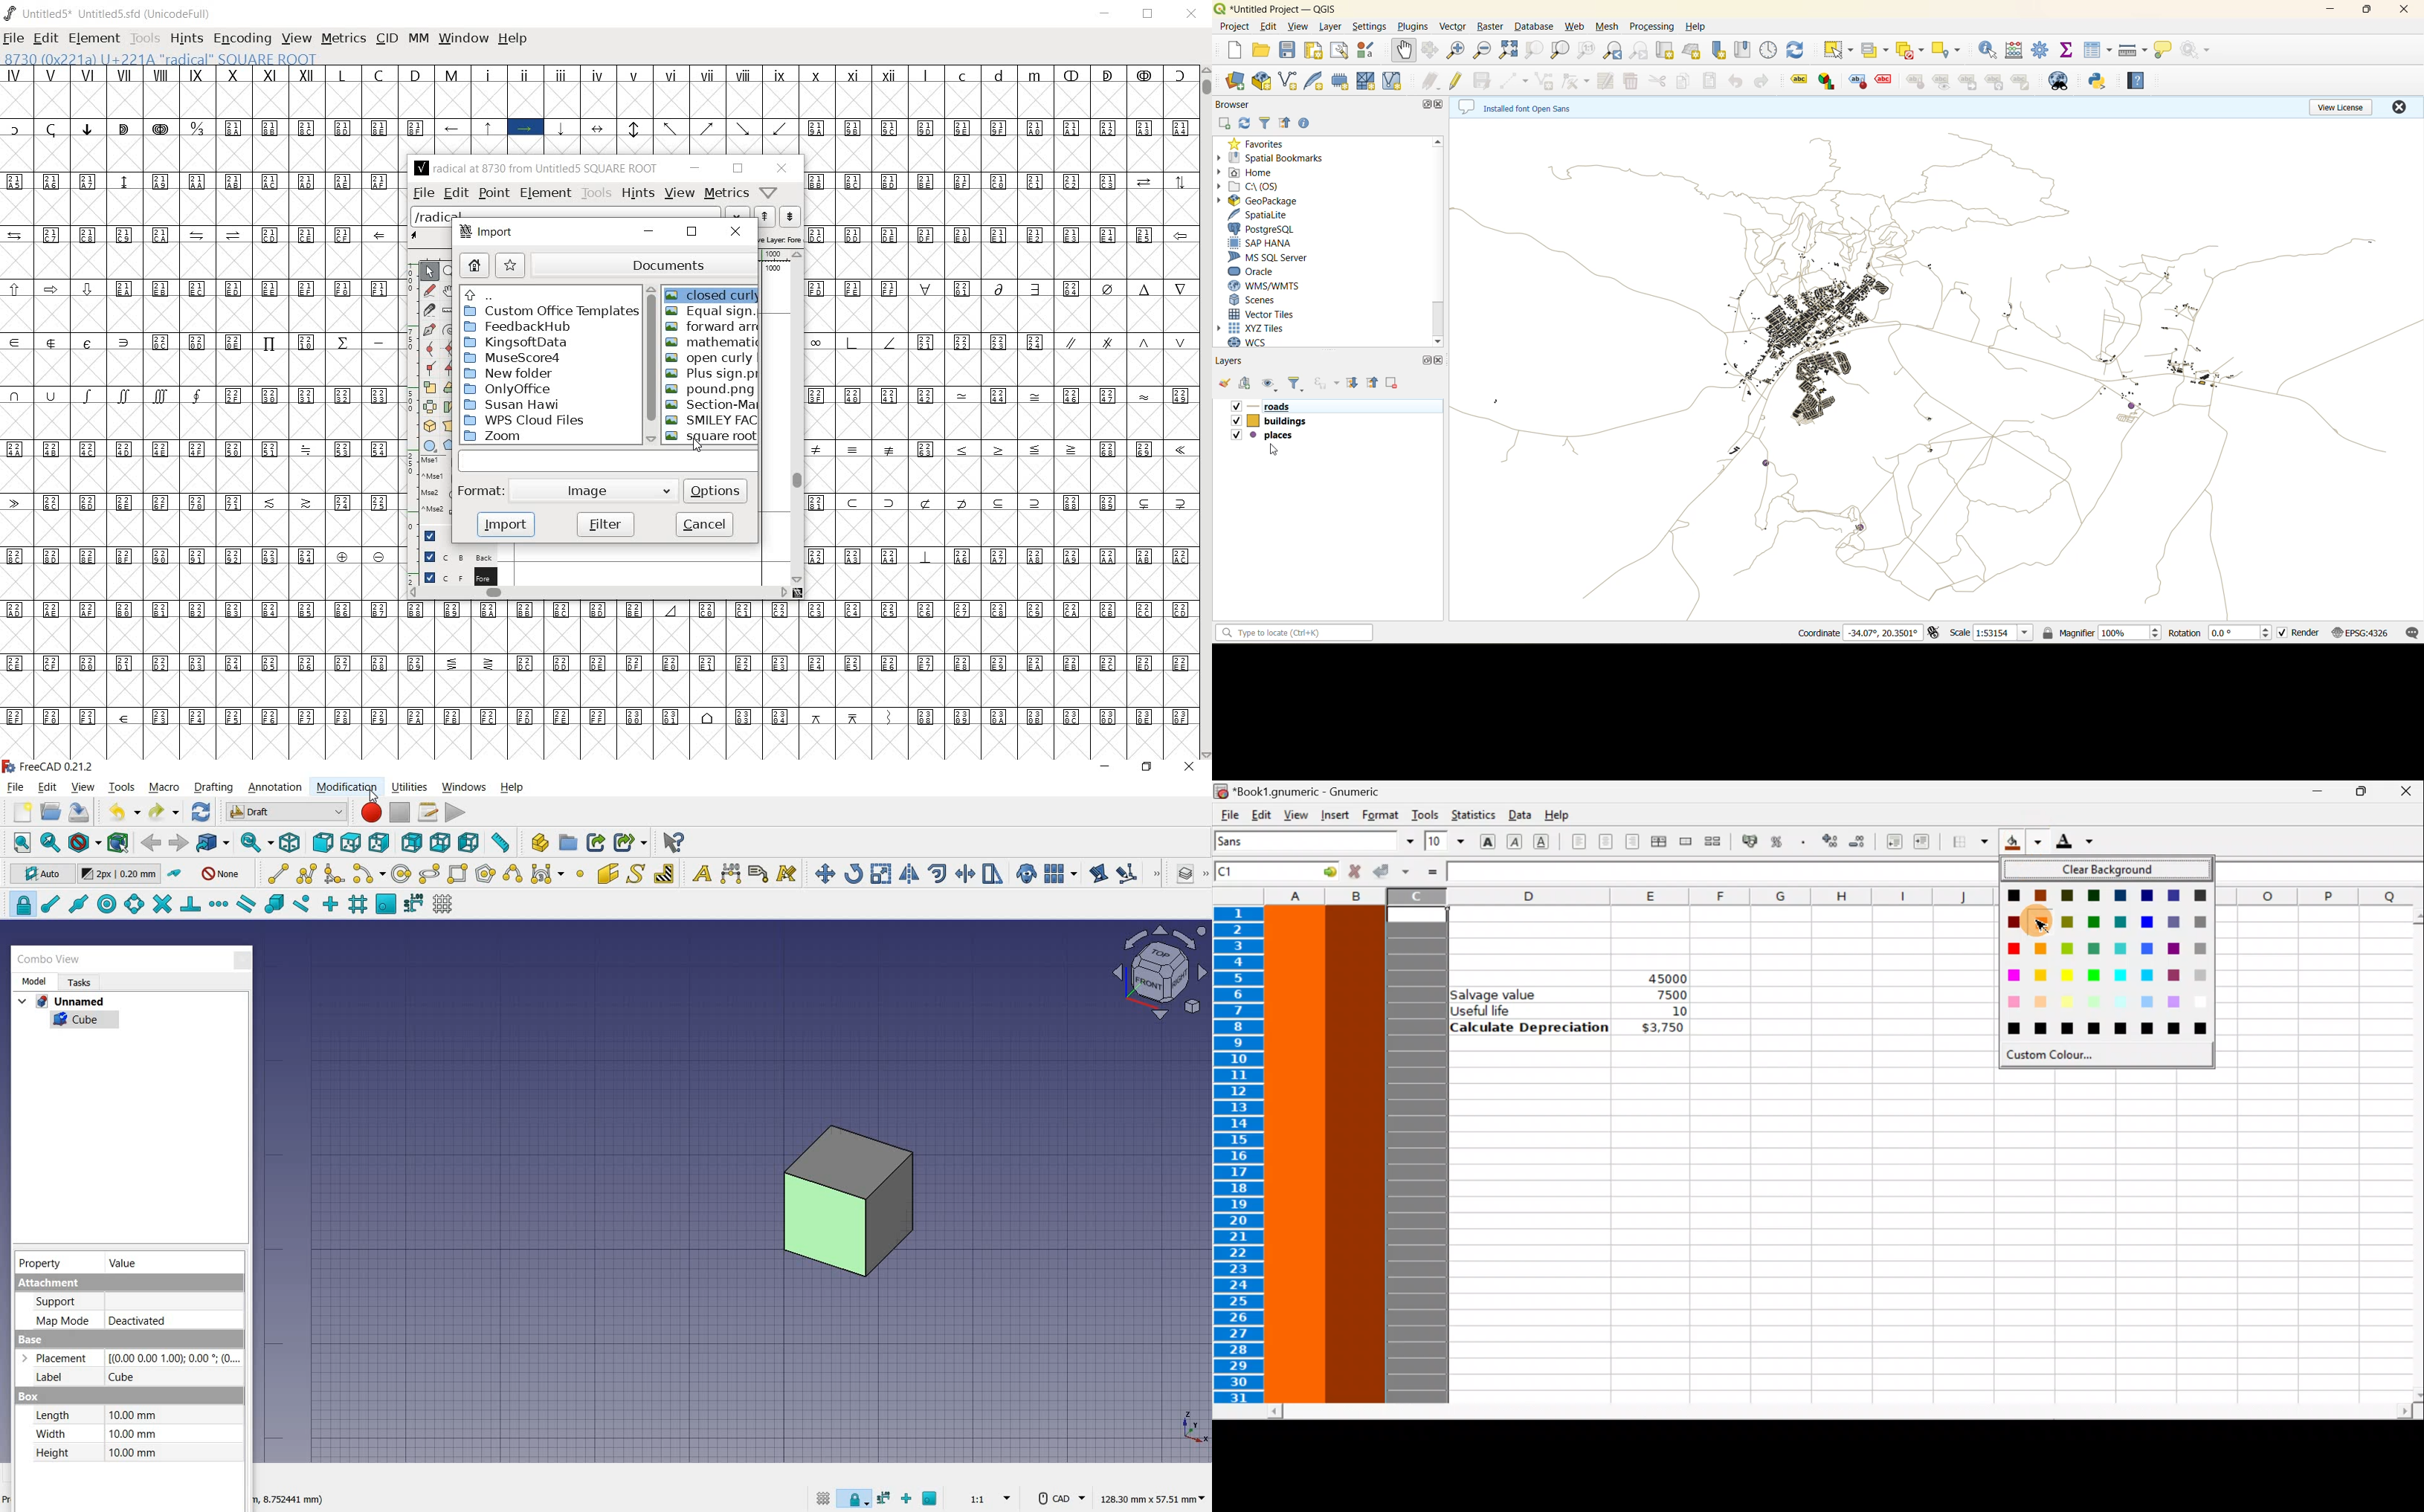  Describe the element at coordinates (481, 491) in the screenshot. I see `format` at that location.